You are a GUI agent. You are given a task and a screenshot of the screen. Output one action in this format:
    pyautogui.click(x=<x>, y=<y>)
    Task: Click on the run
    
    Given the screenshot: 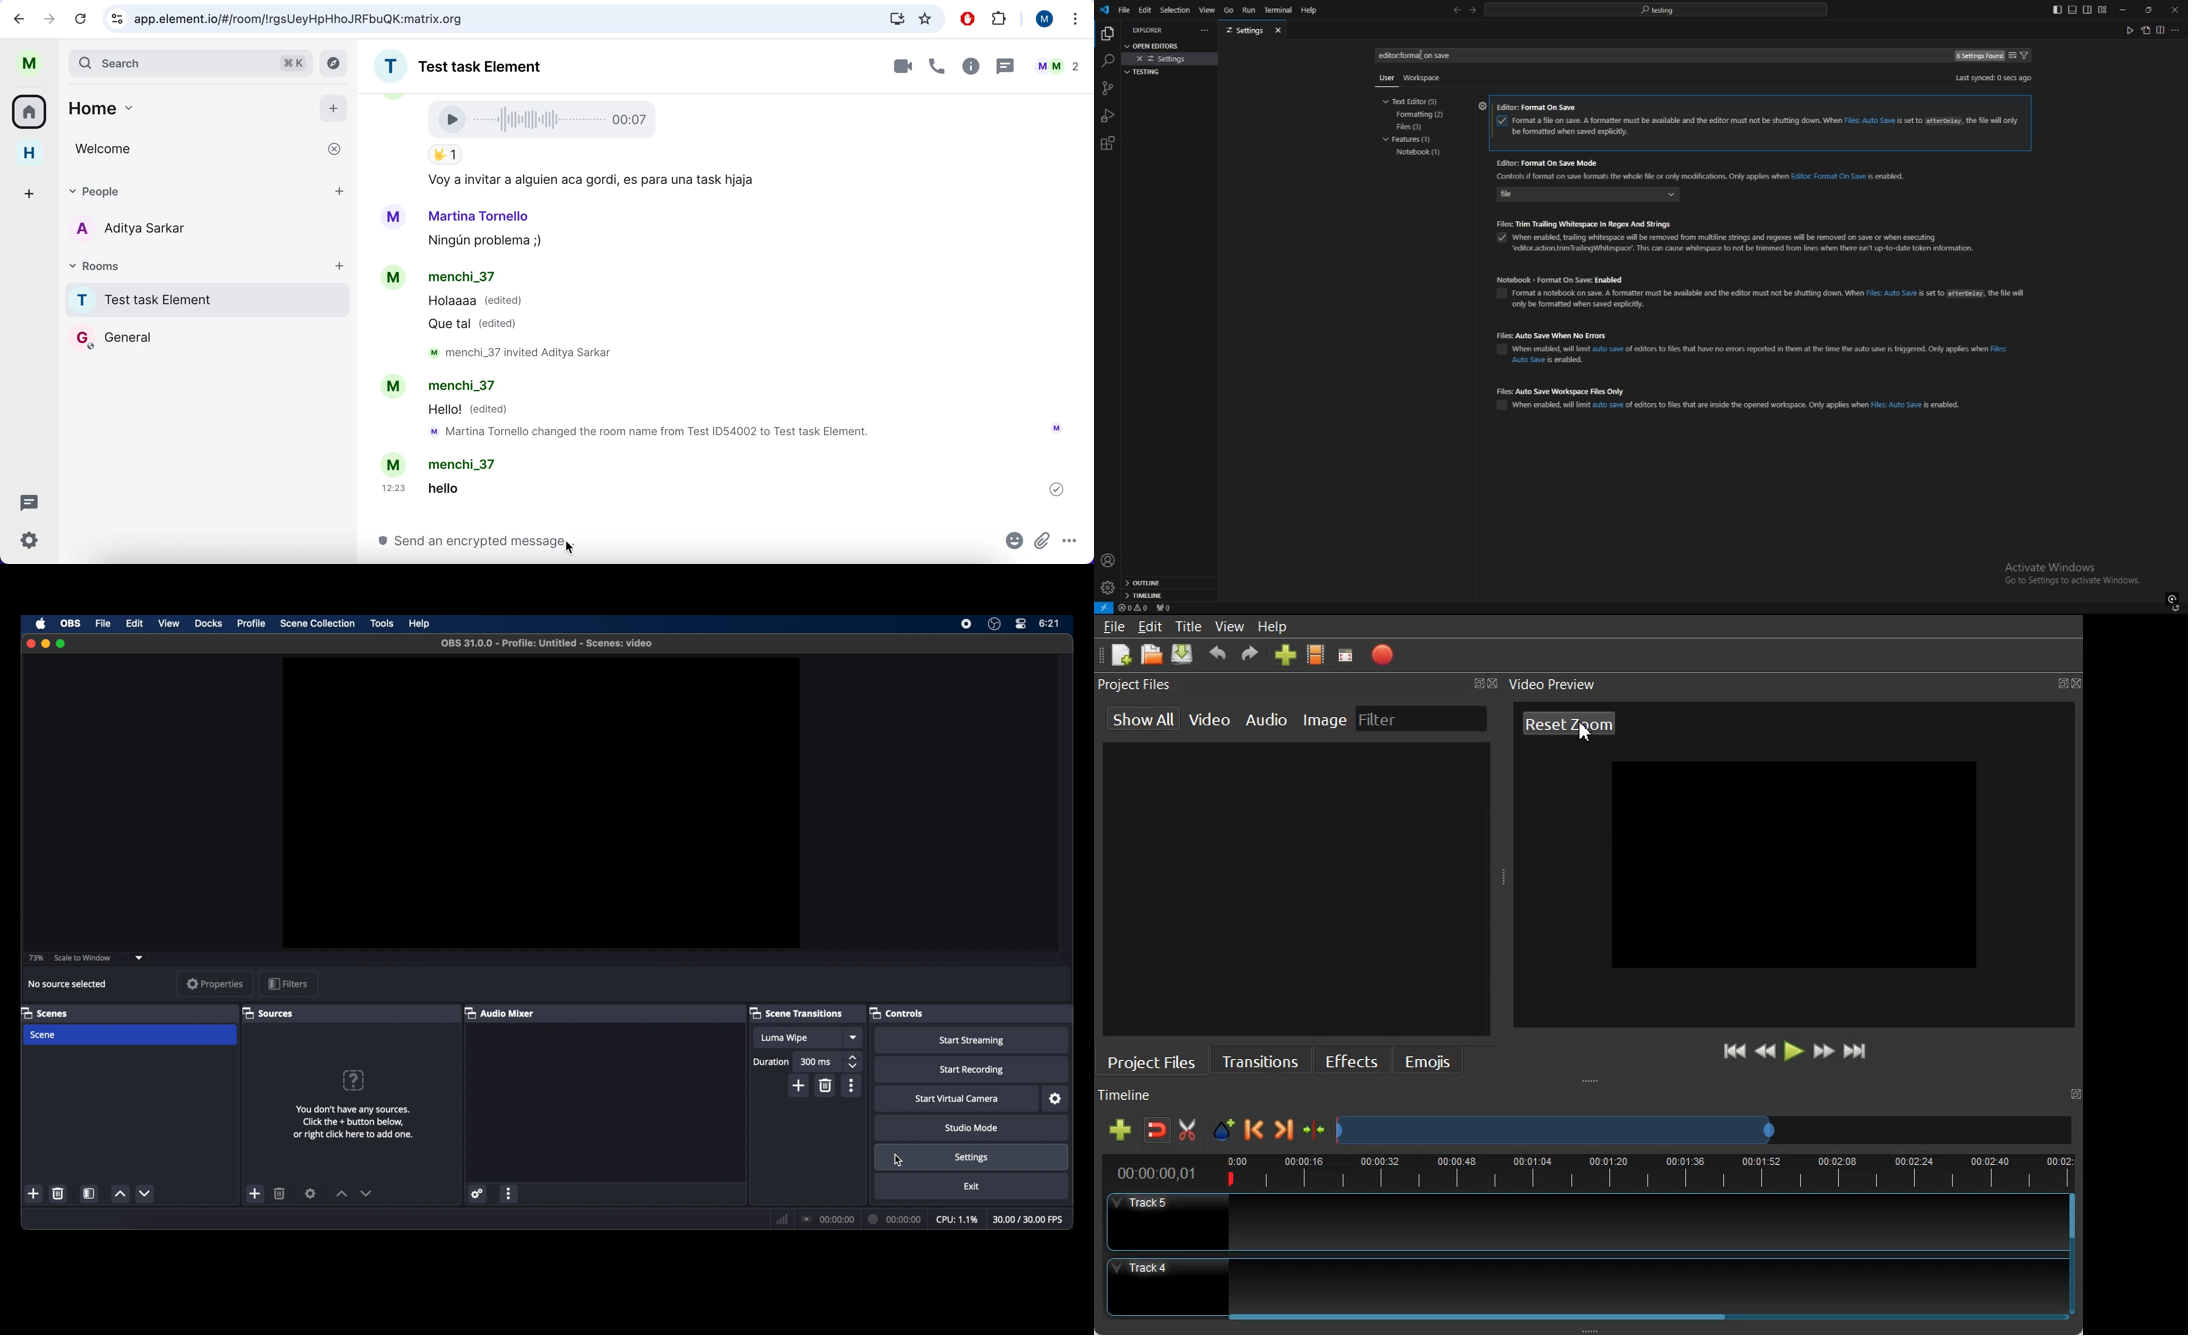 What is the action you would take?
    pyautogui.click(x=1248, y=10)
    